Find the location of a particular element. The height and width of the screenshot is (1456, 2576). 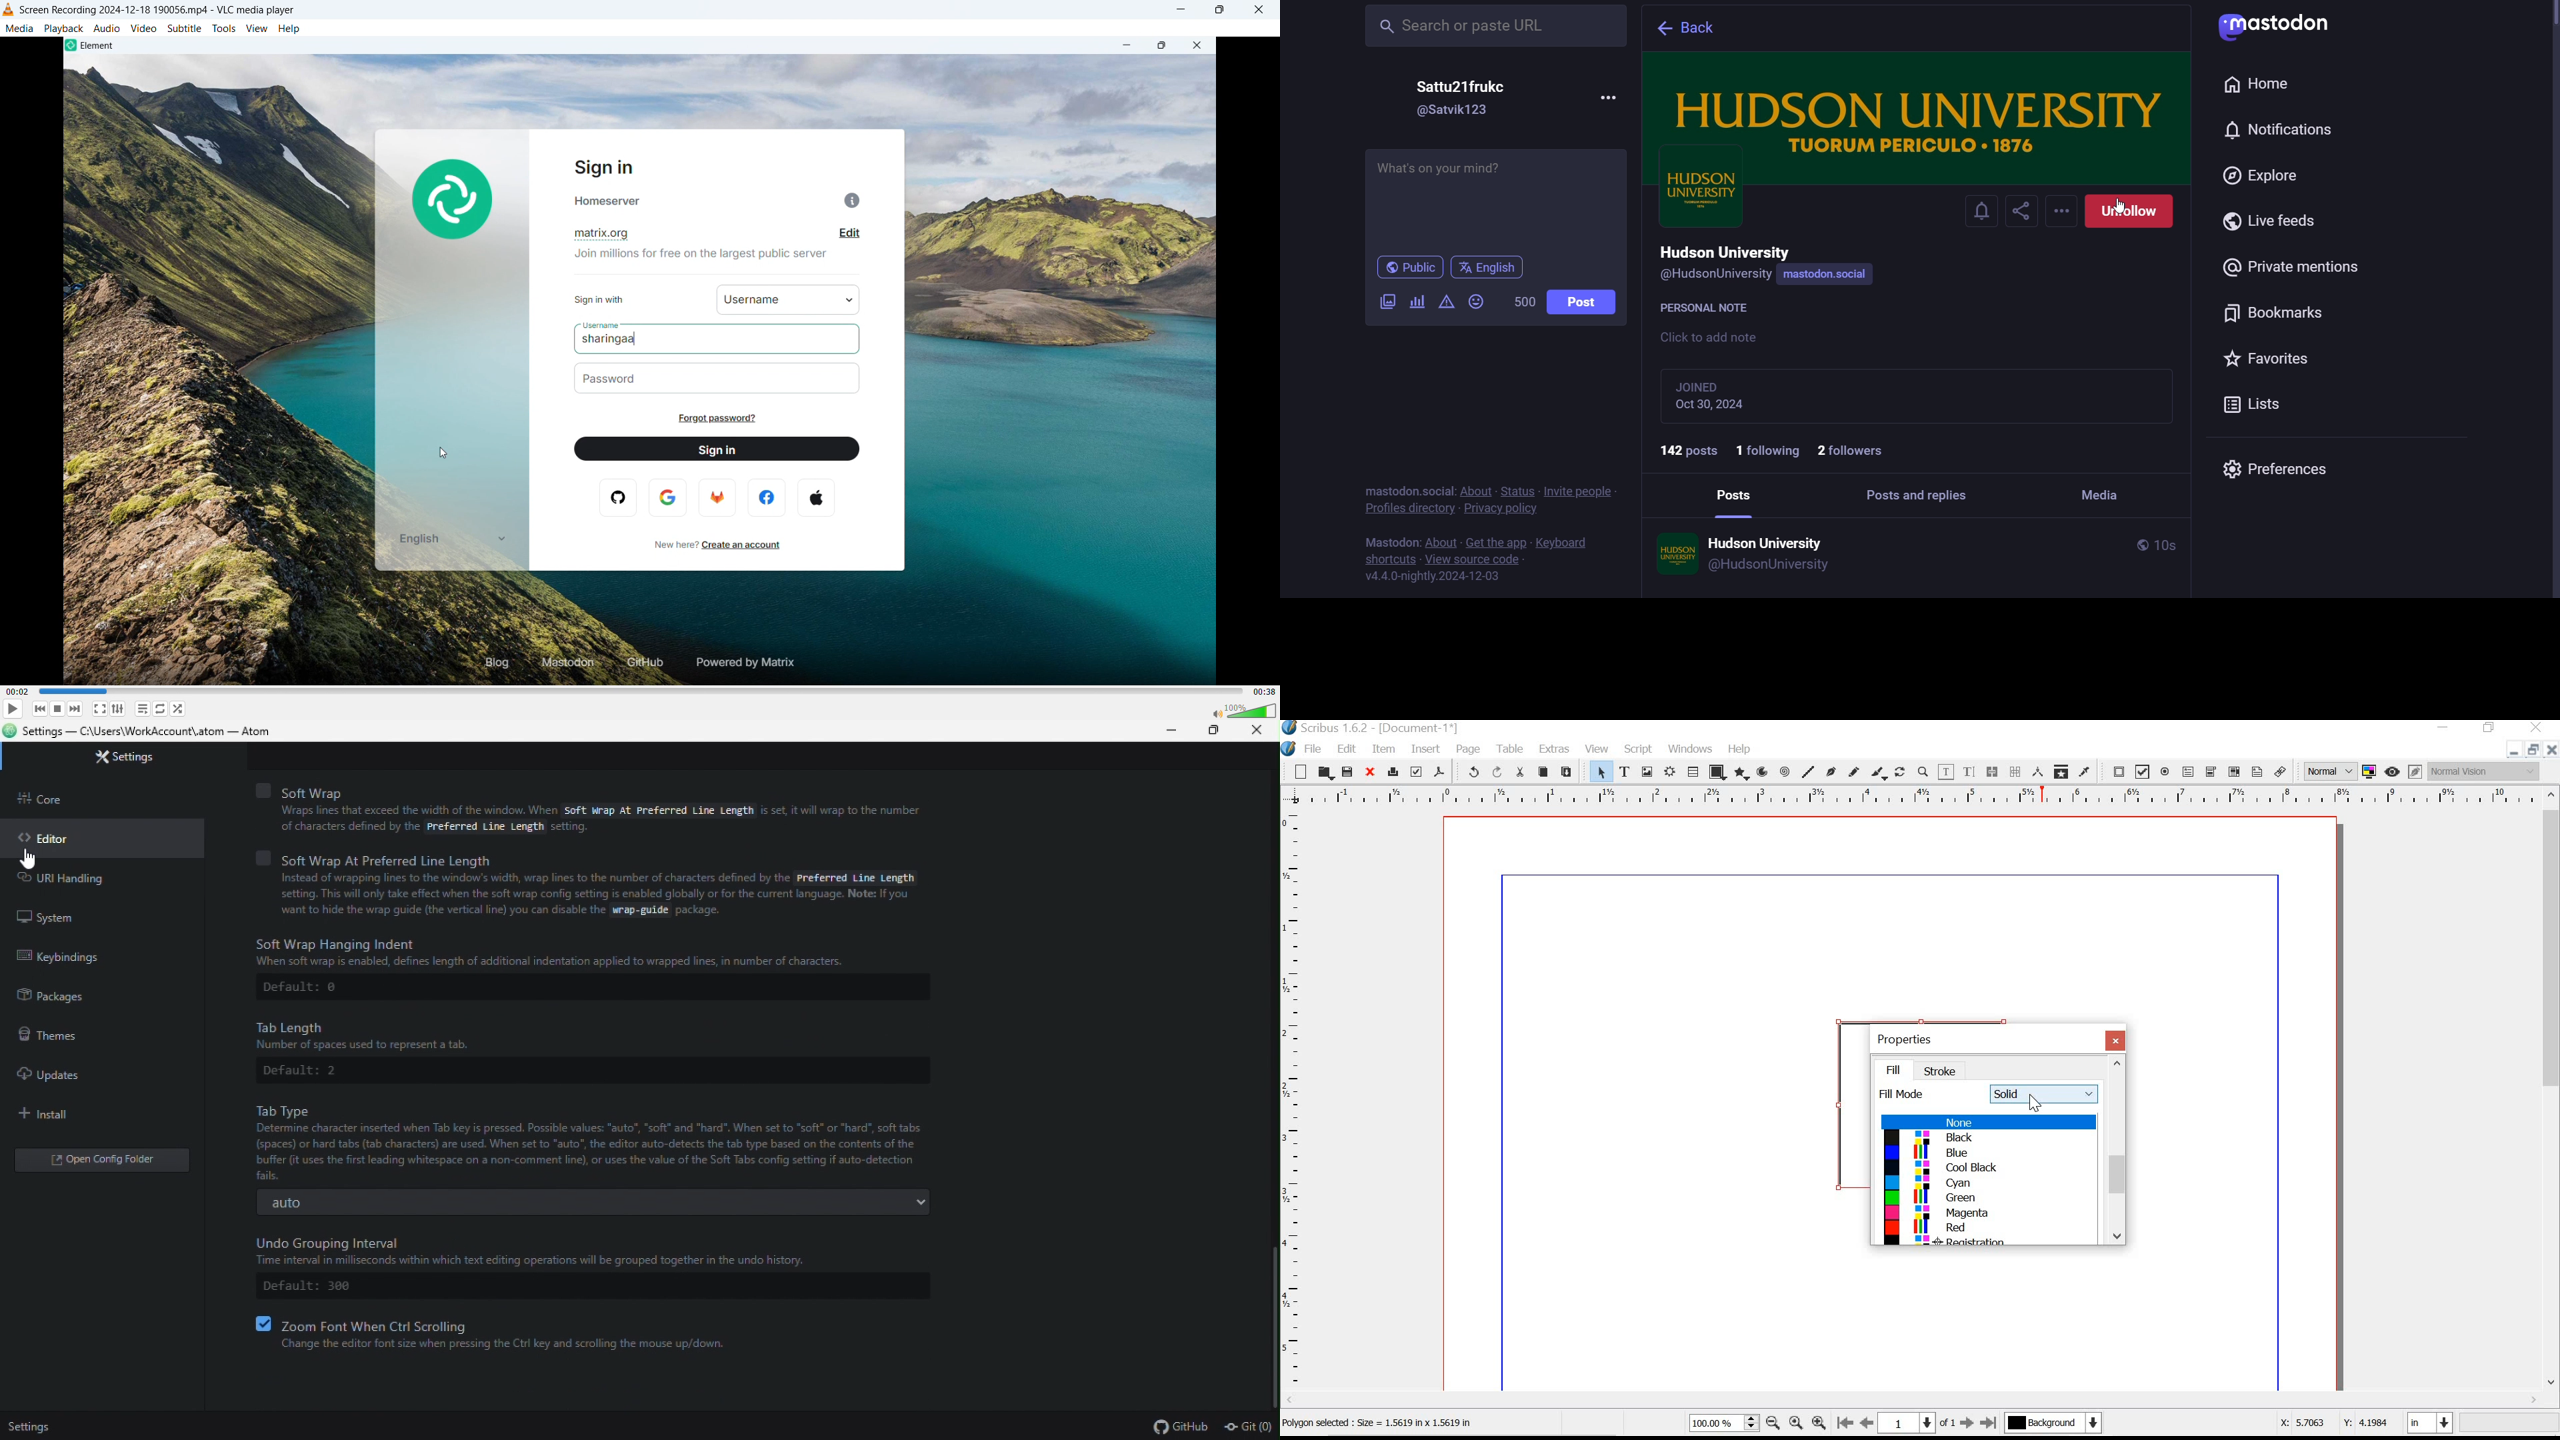

zoom in or zoom out is located at coordinates (1923, 771).